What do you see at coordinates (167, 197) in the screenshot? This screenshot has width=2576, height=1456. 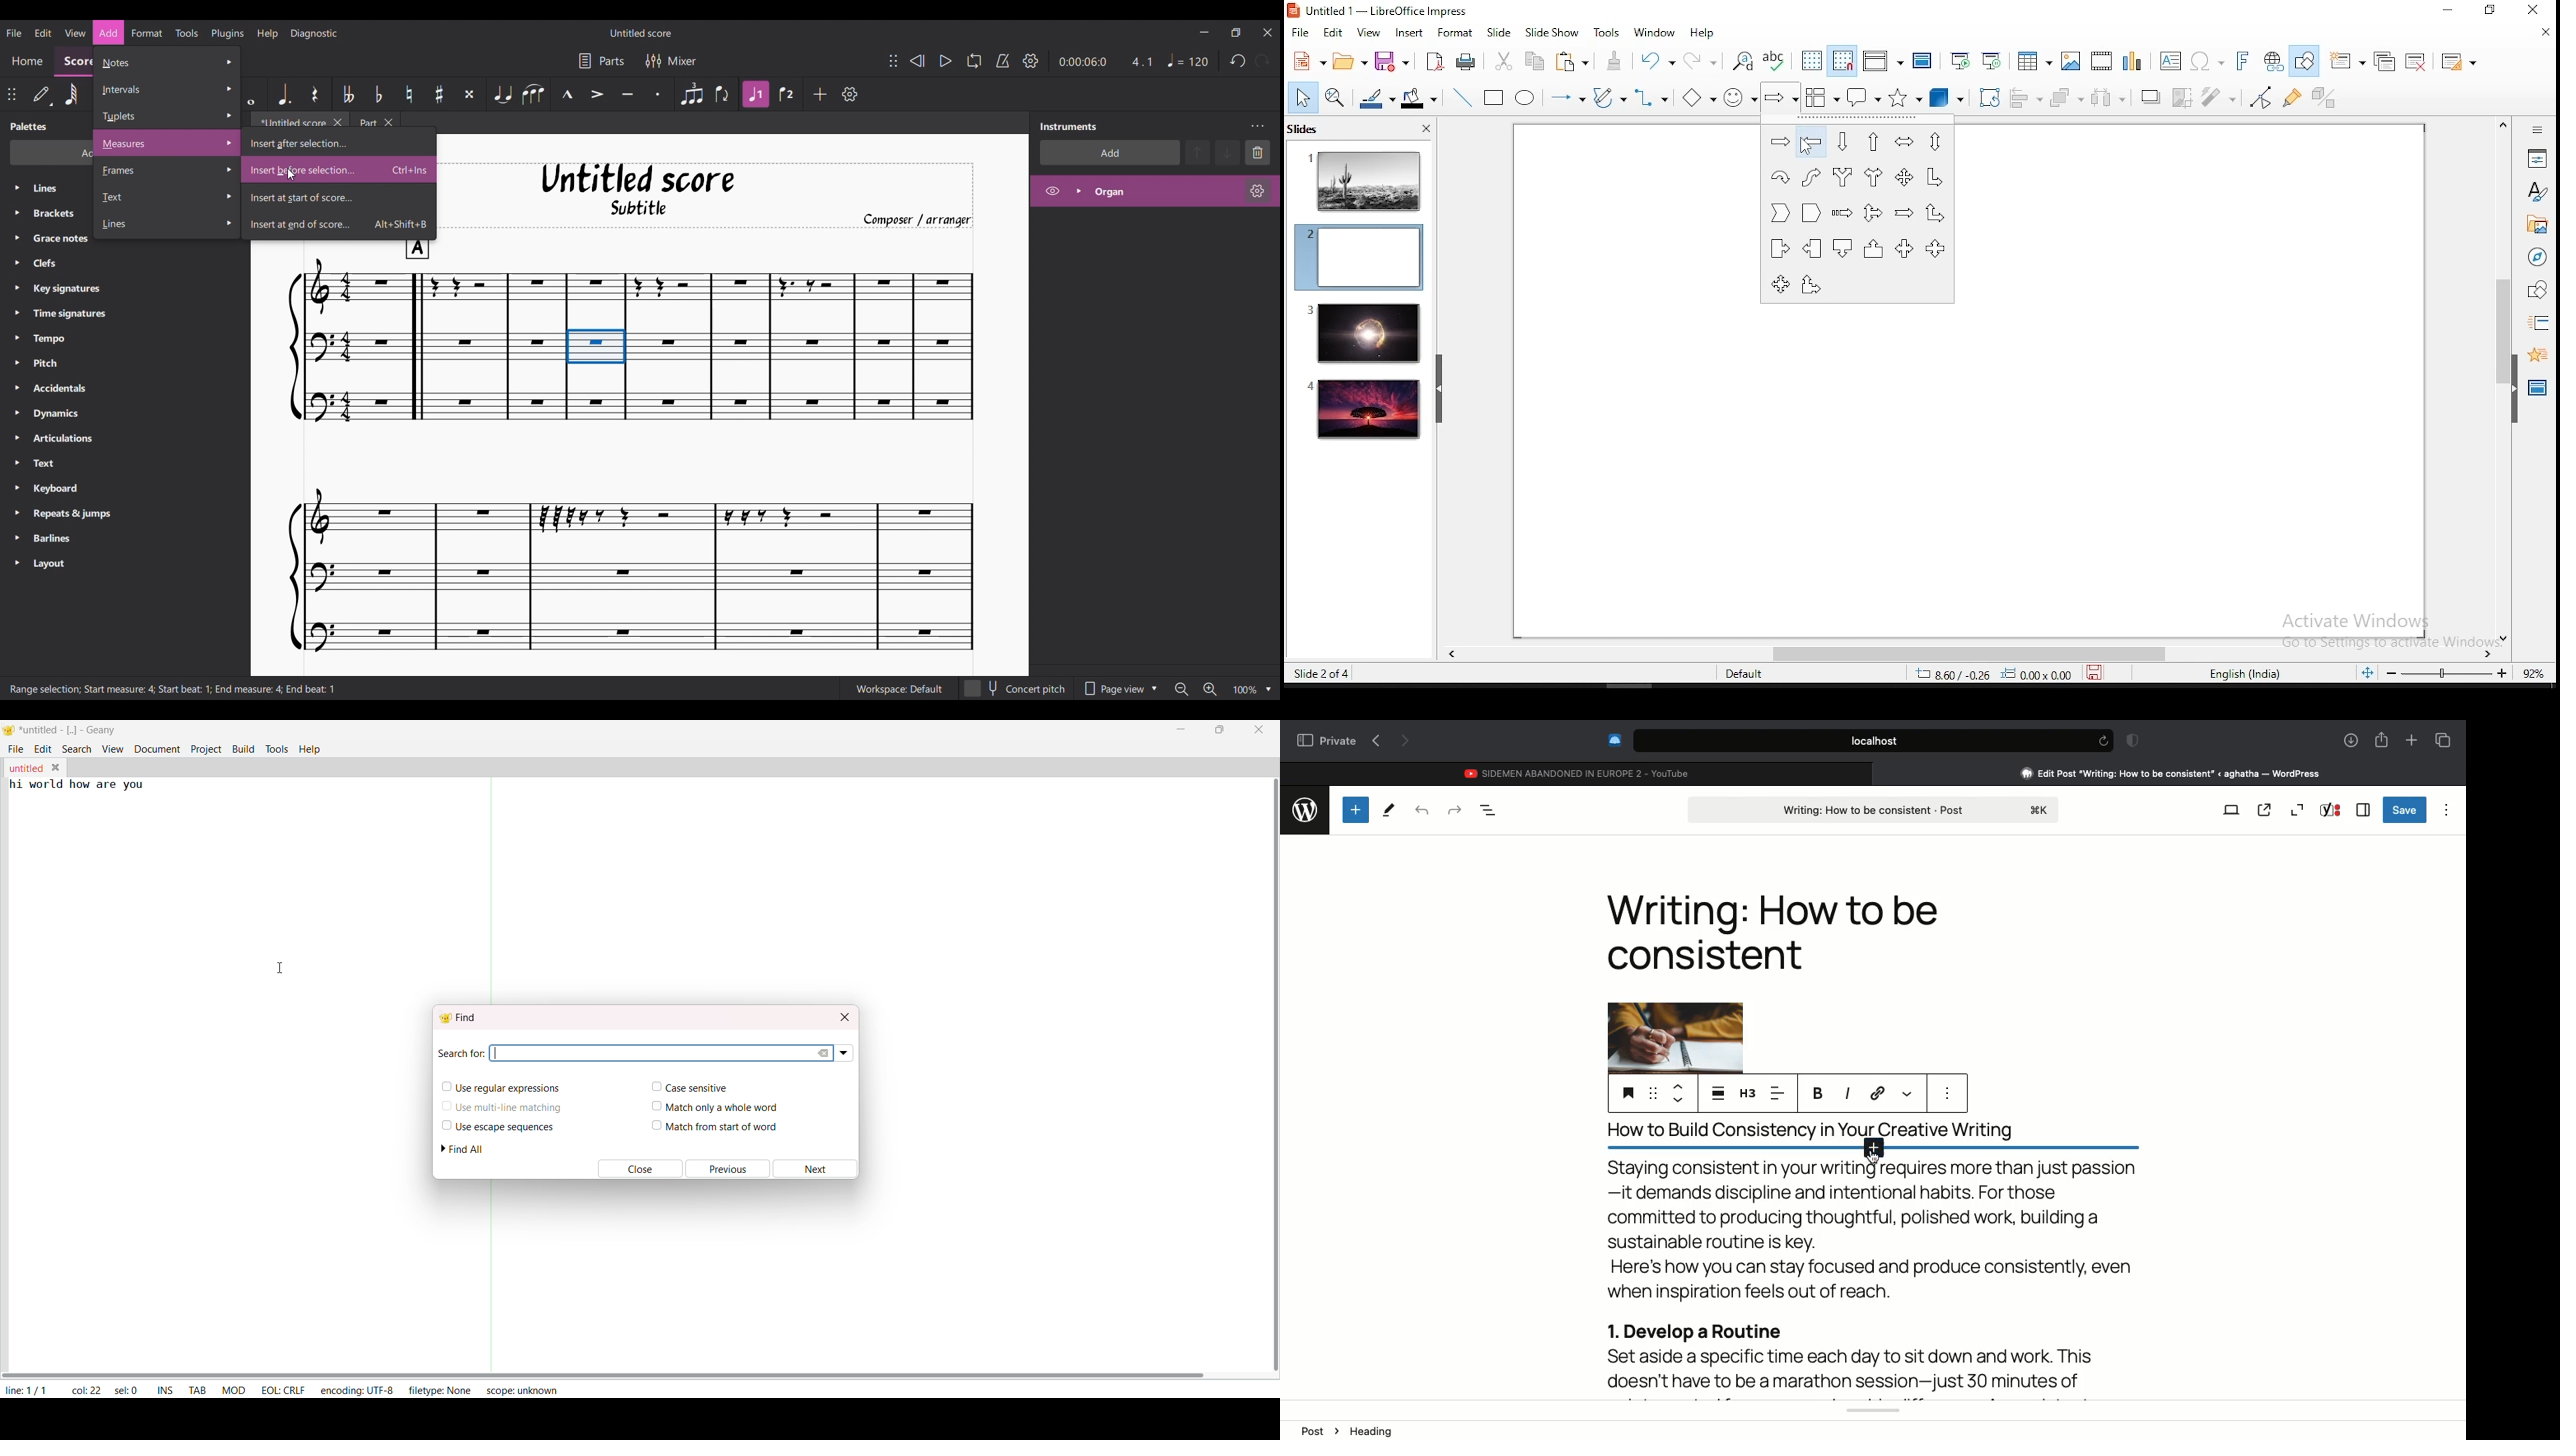 I see `Text options` at bounding box center [167, 197].